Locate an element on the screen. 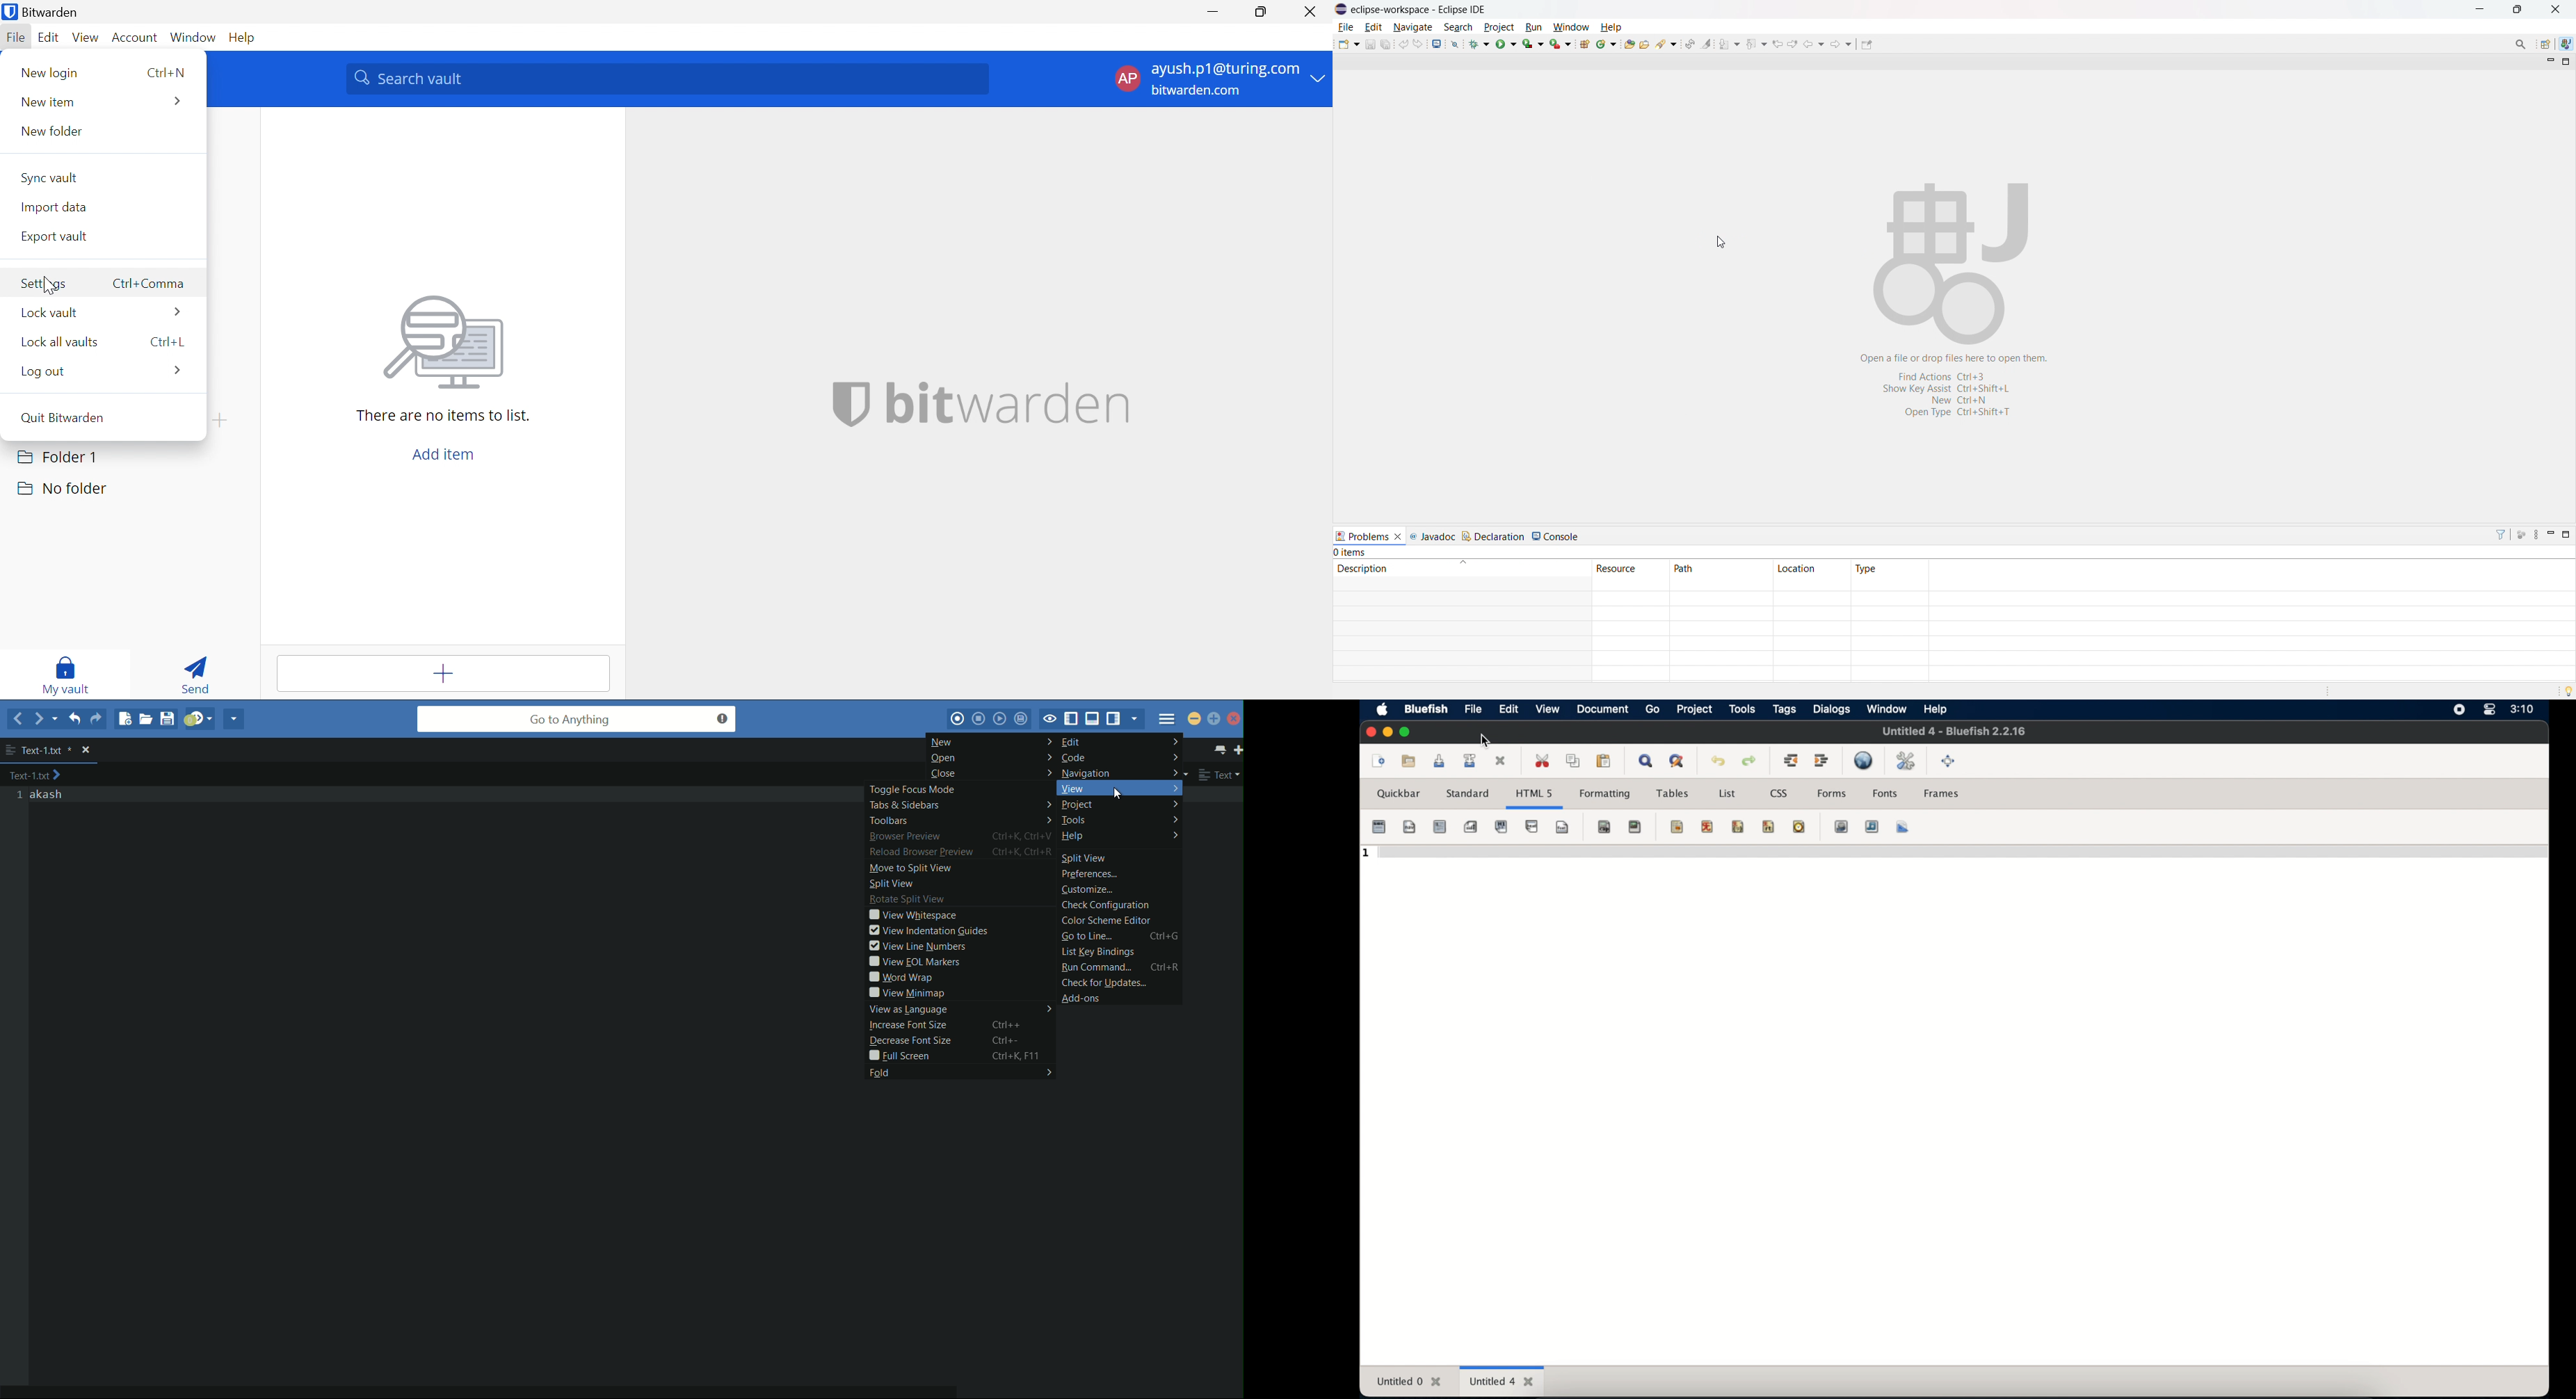  quick start is located at coordinates (1377, 826).